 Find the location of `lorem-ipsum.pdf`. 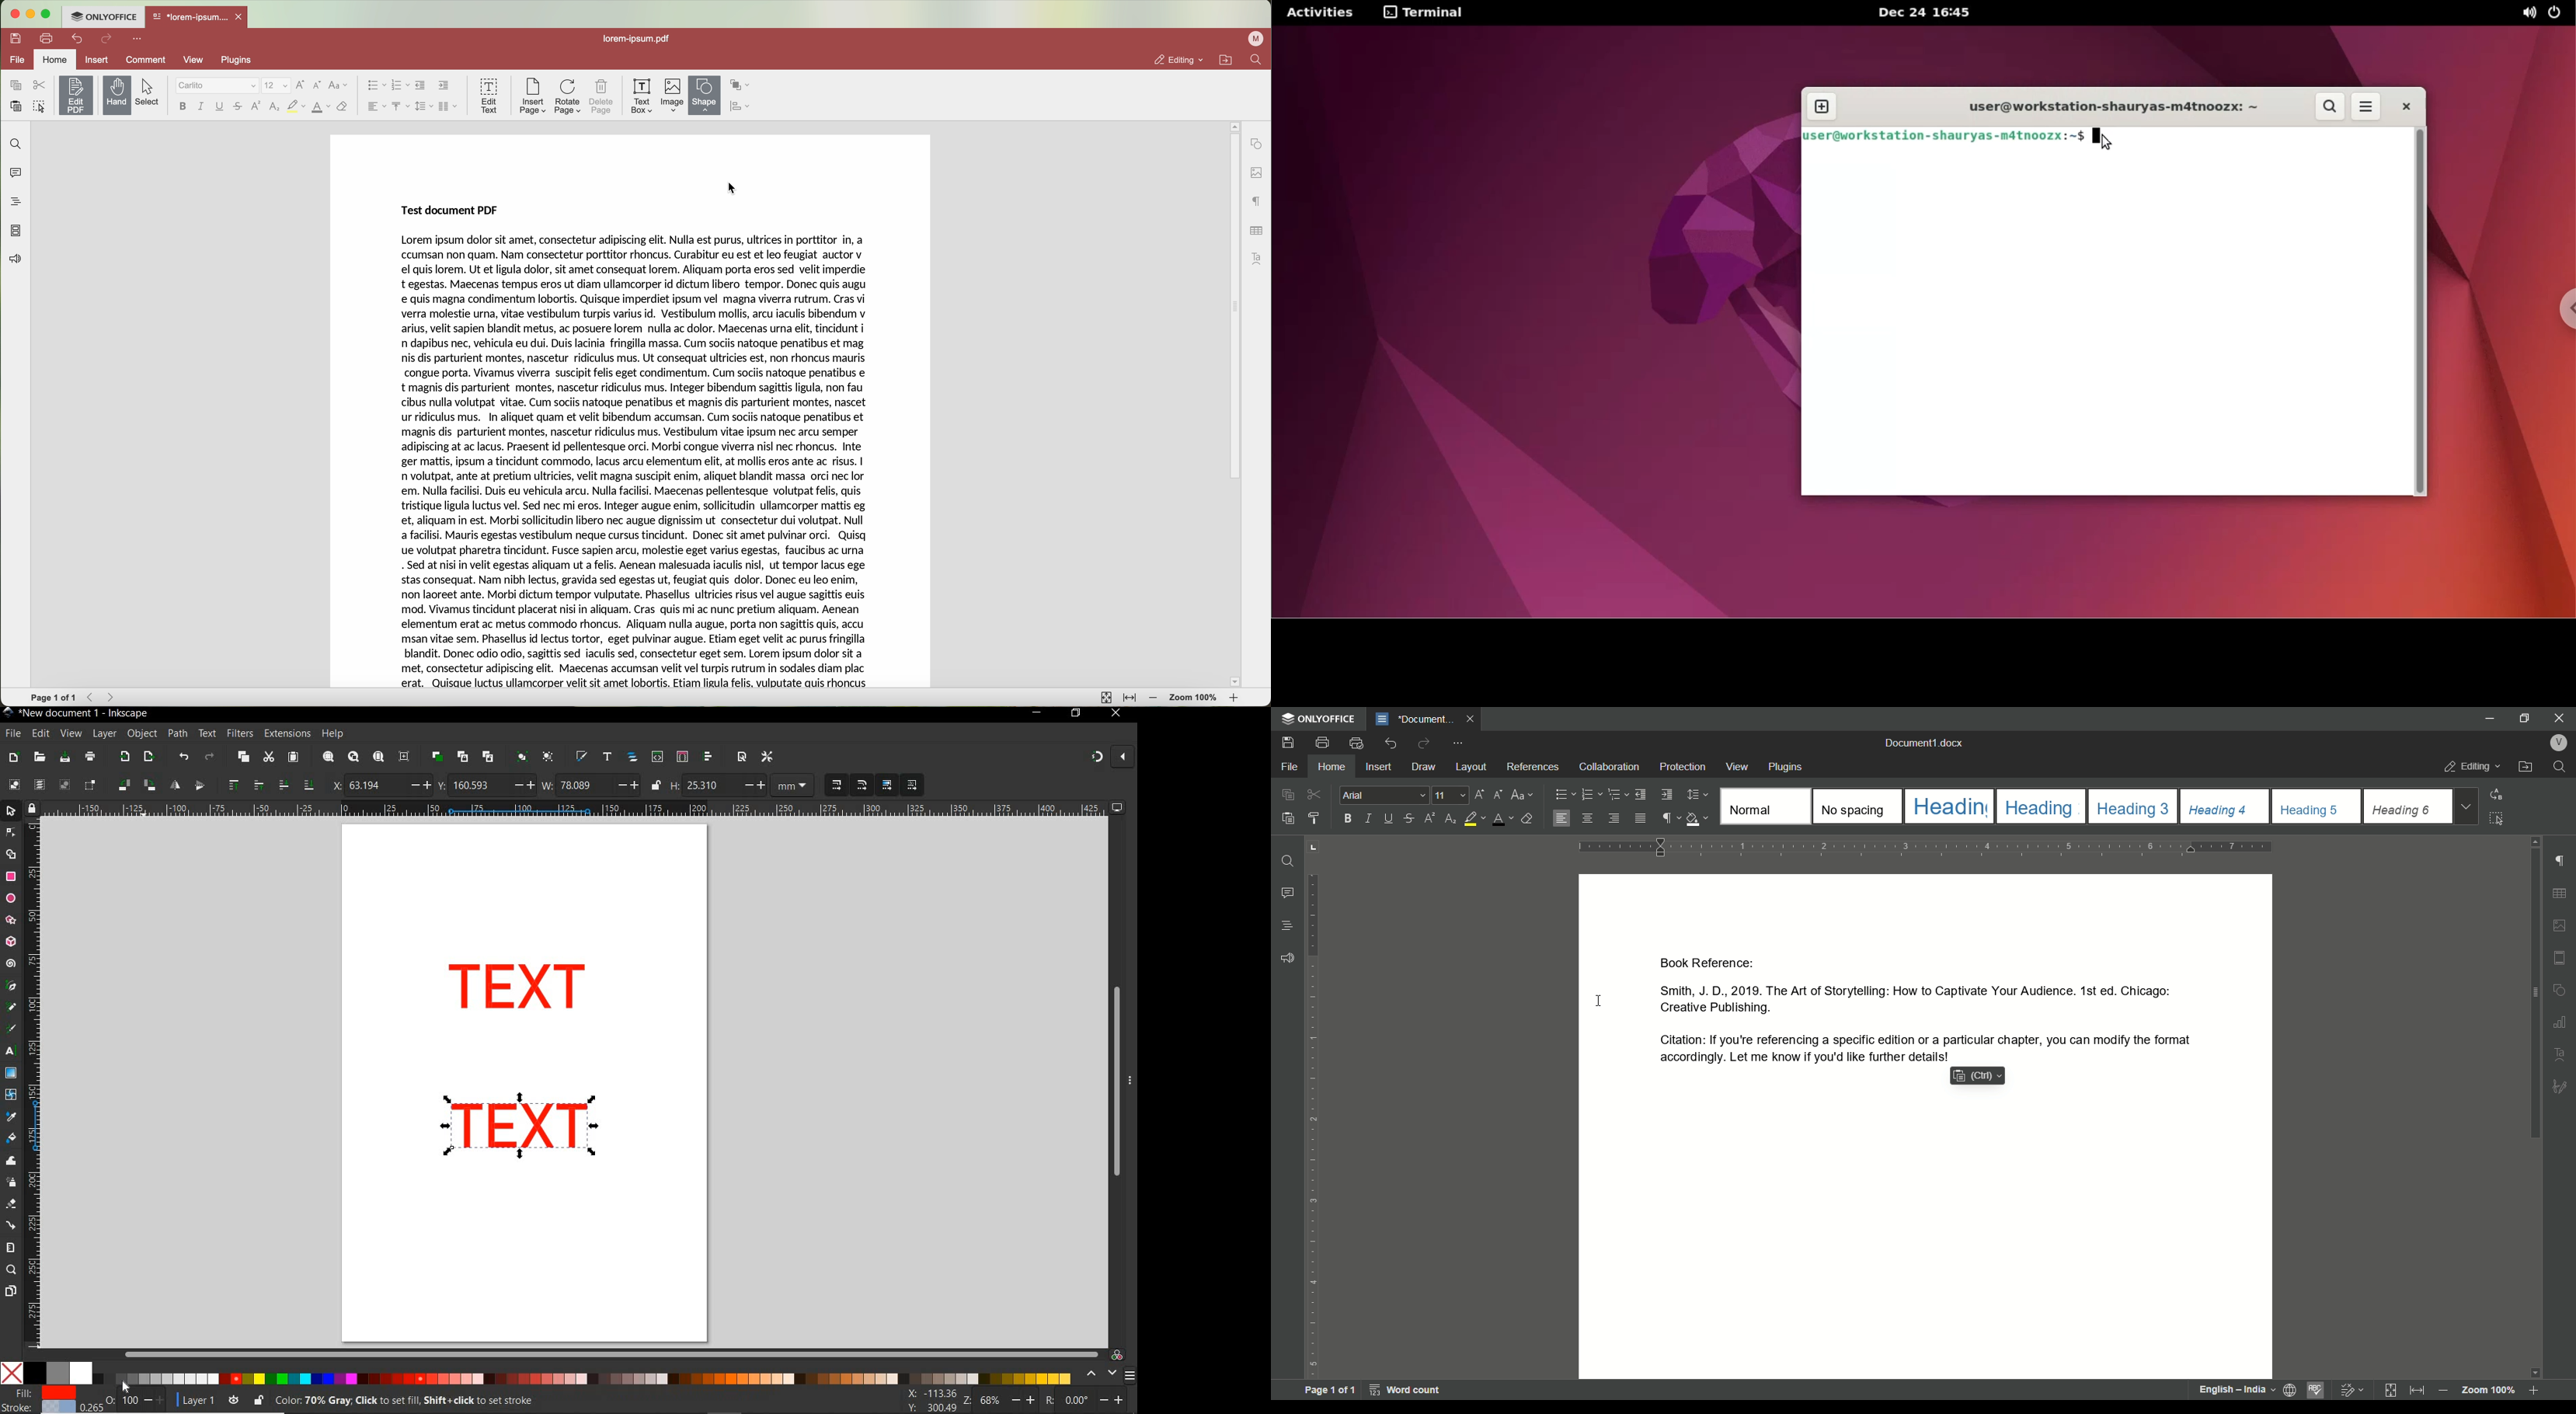

lorem-ipsum.pdf is located at coordinates (641, 39).